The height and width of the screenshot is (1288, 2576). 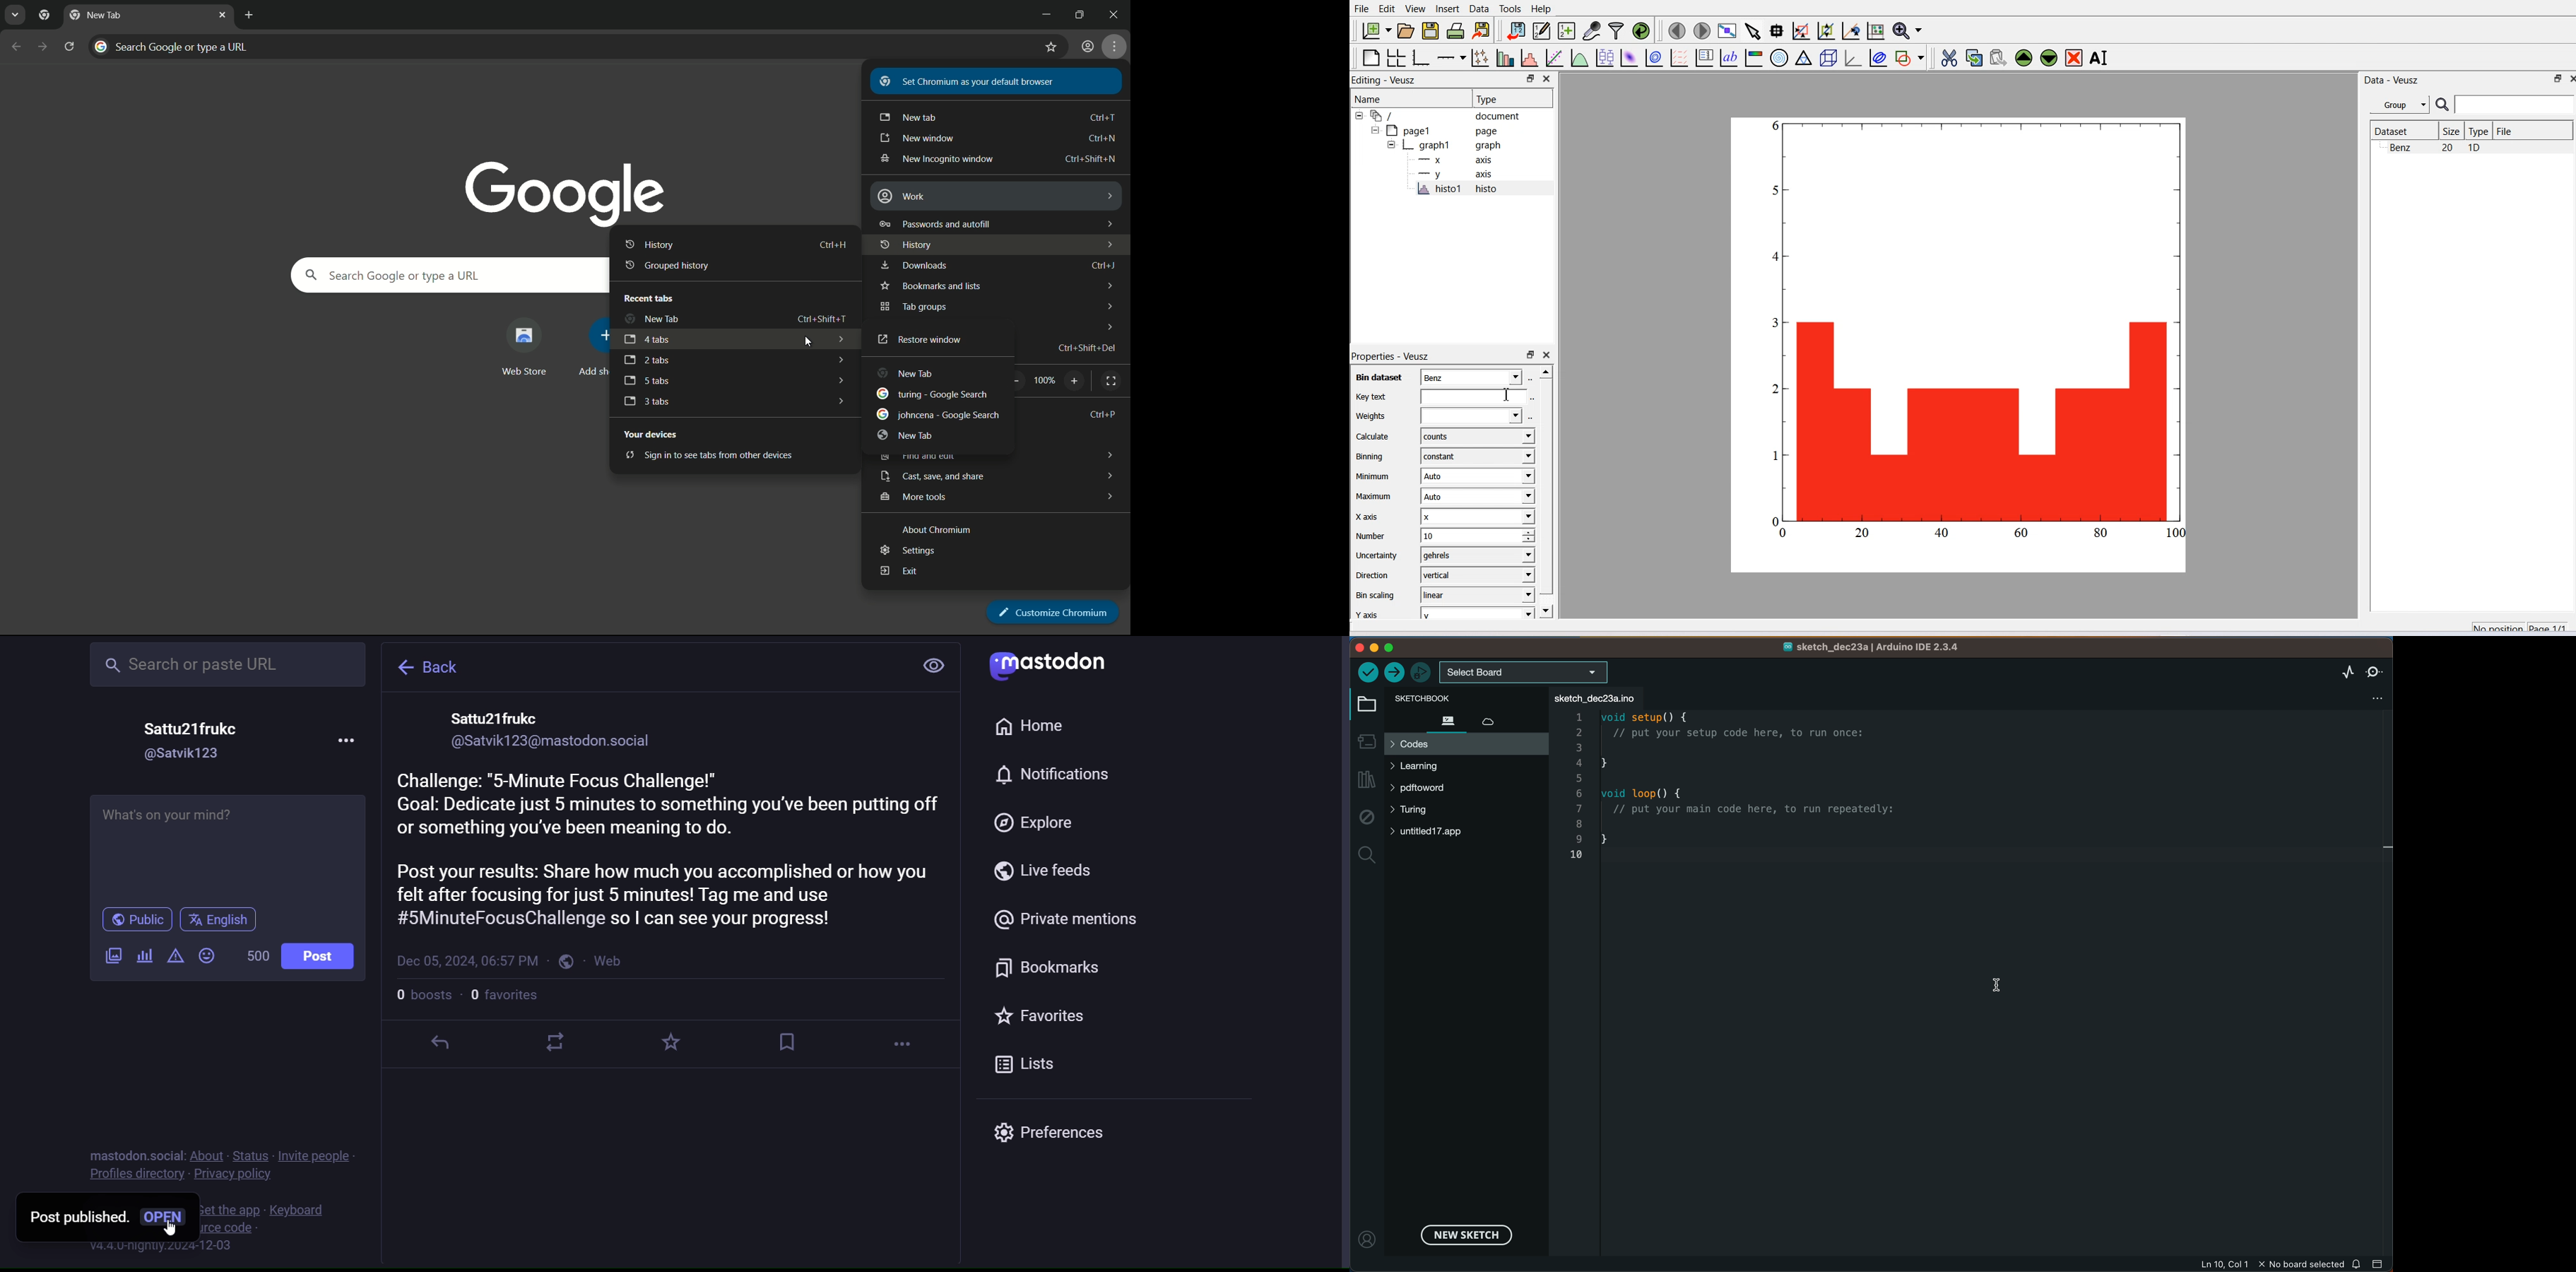 What do you see at coordinates (1541, 9) in the screenshot?
I see `Help` at bounding box center [1541, 9].